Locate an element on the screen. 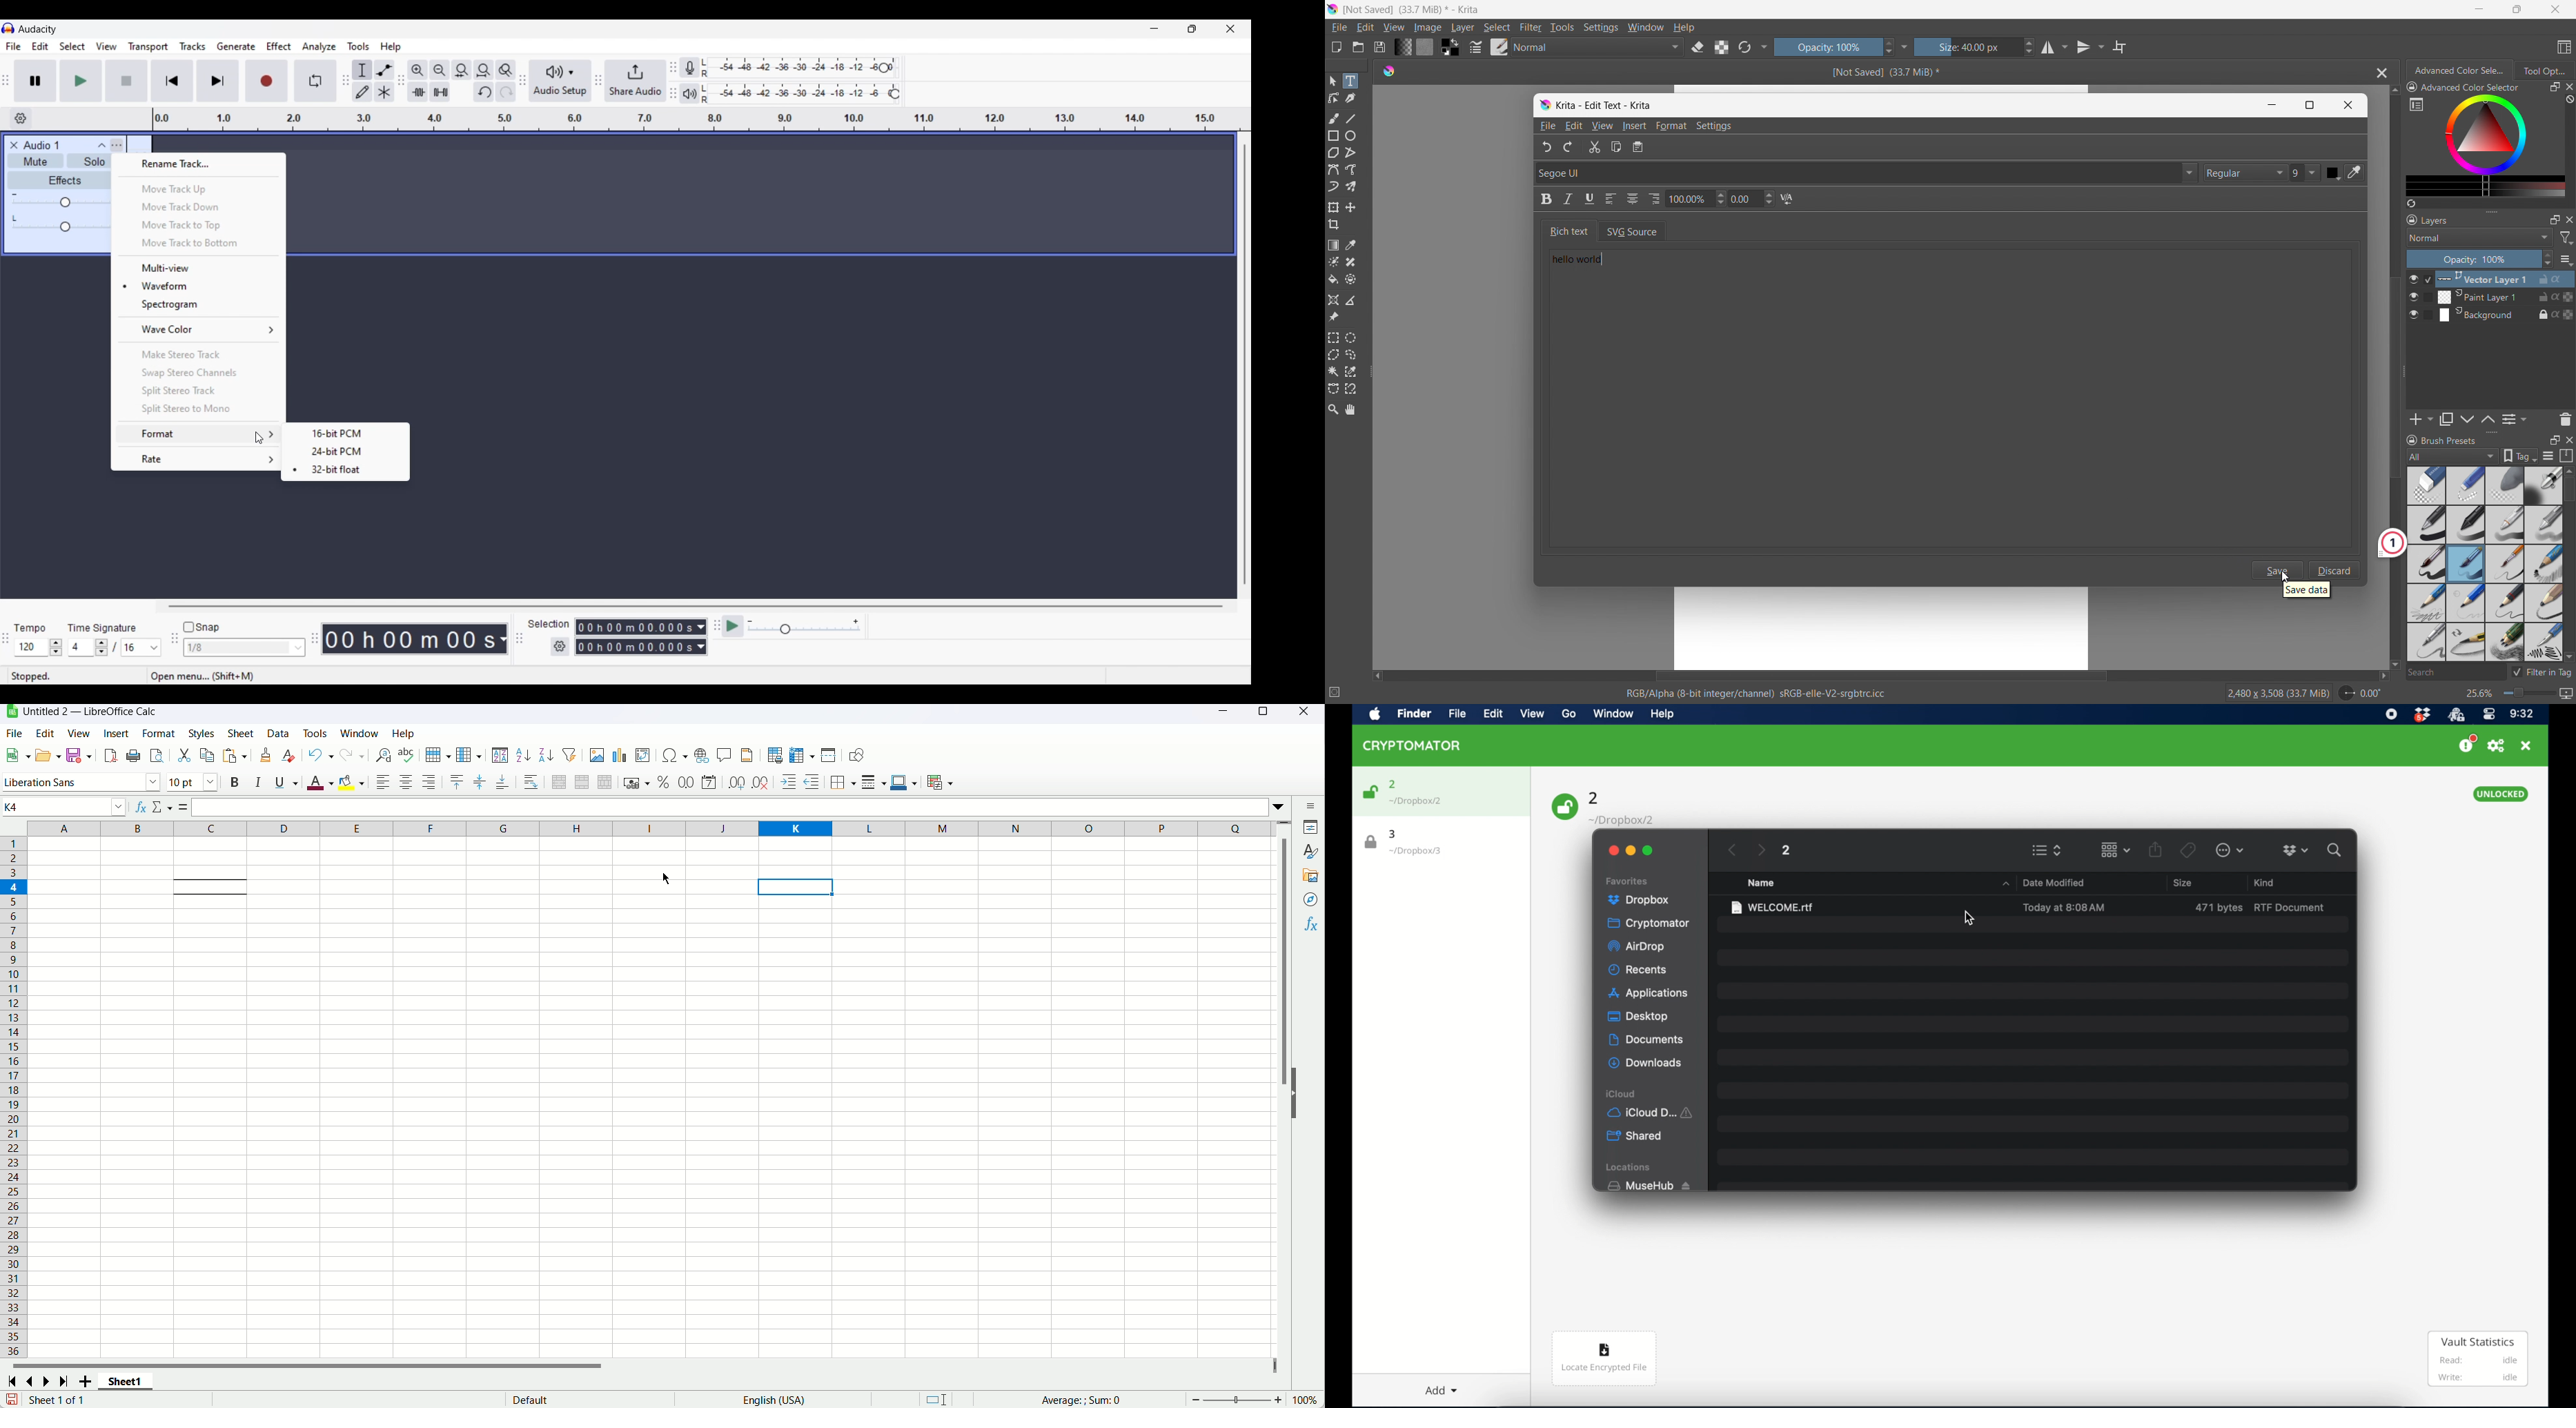  image is located at coordinates (1429, 28).